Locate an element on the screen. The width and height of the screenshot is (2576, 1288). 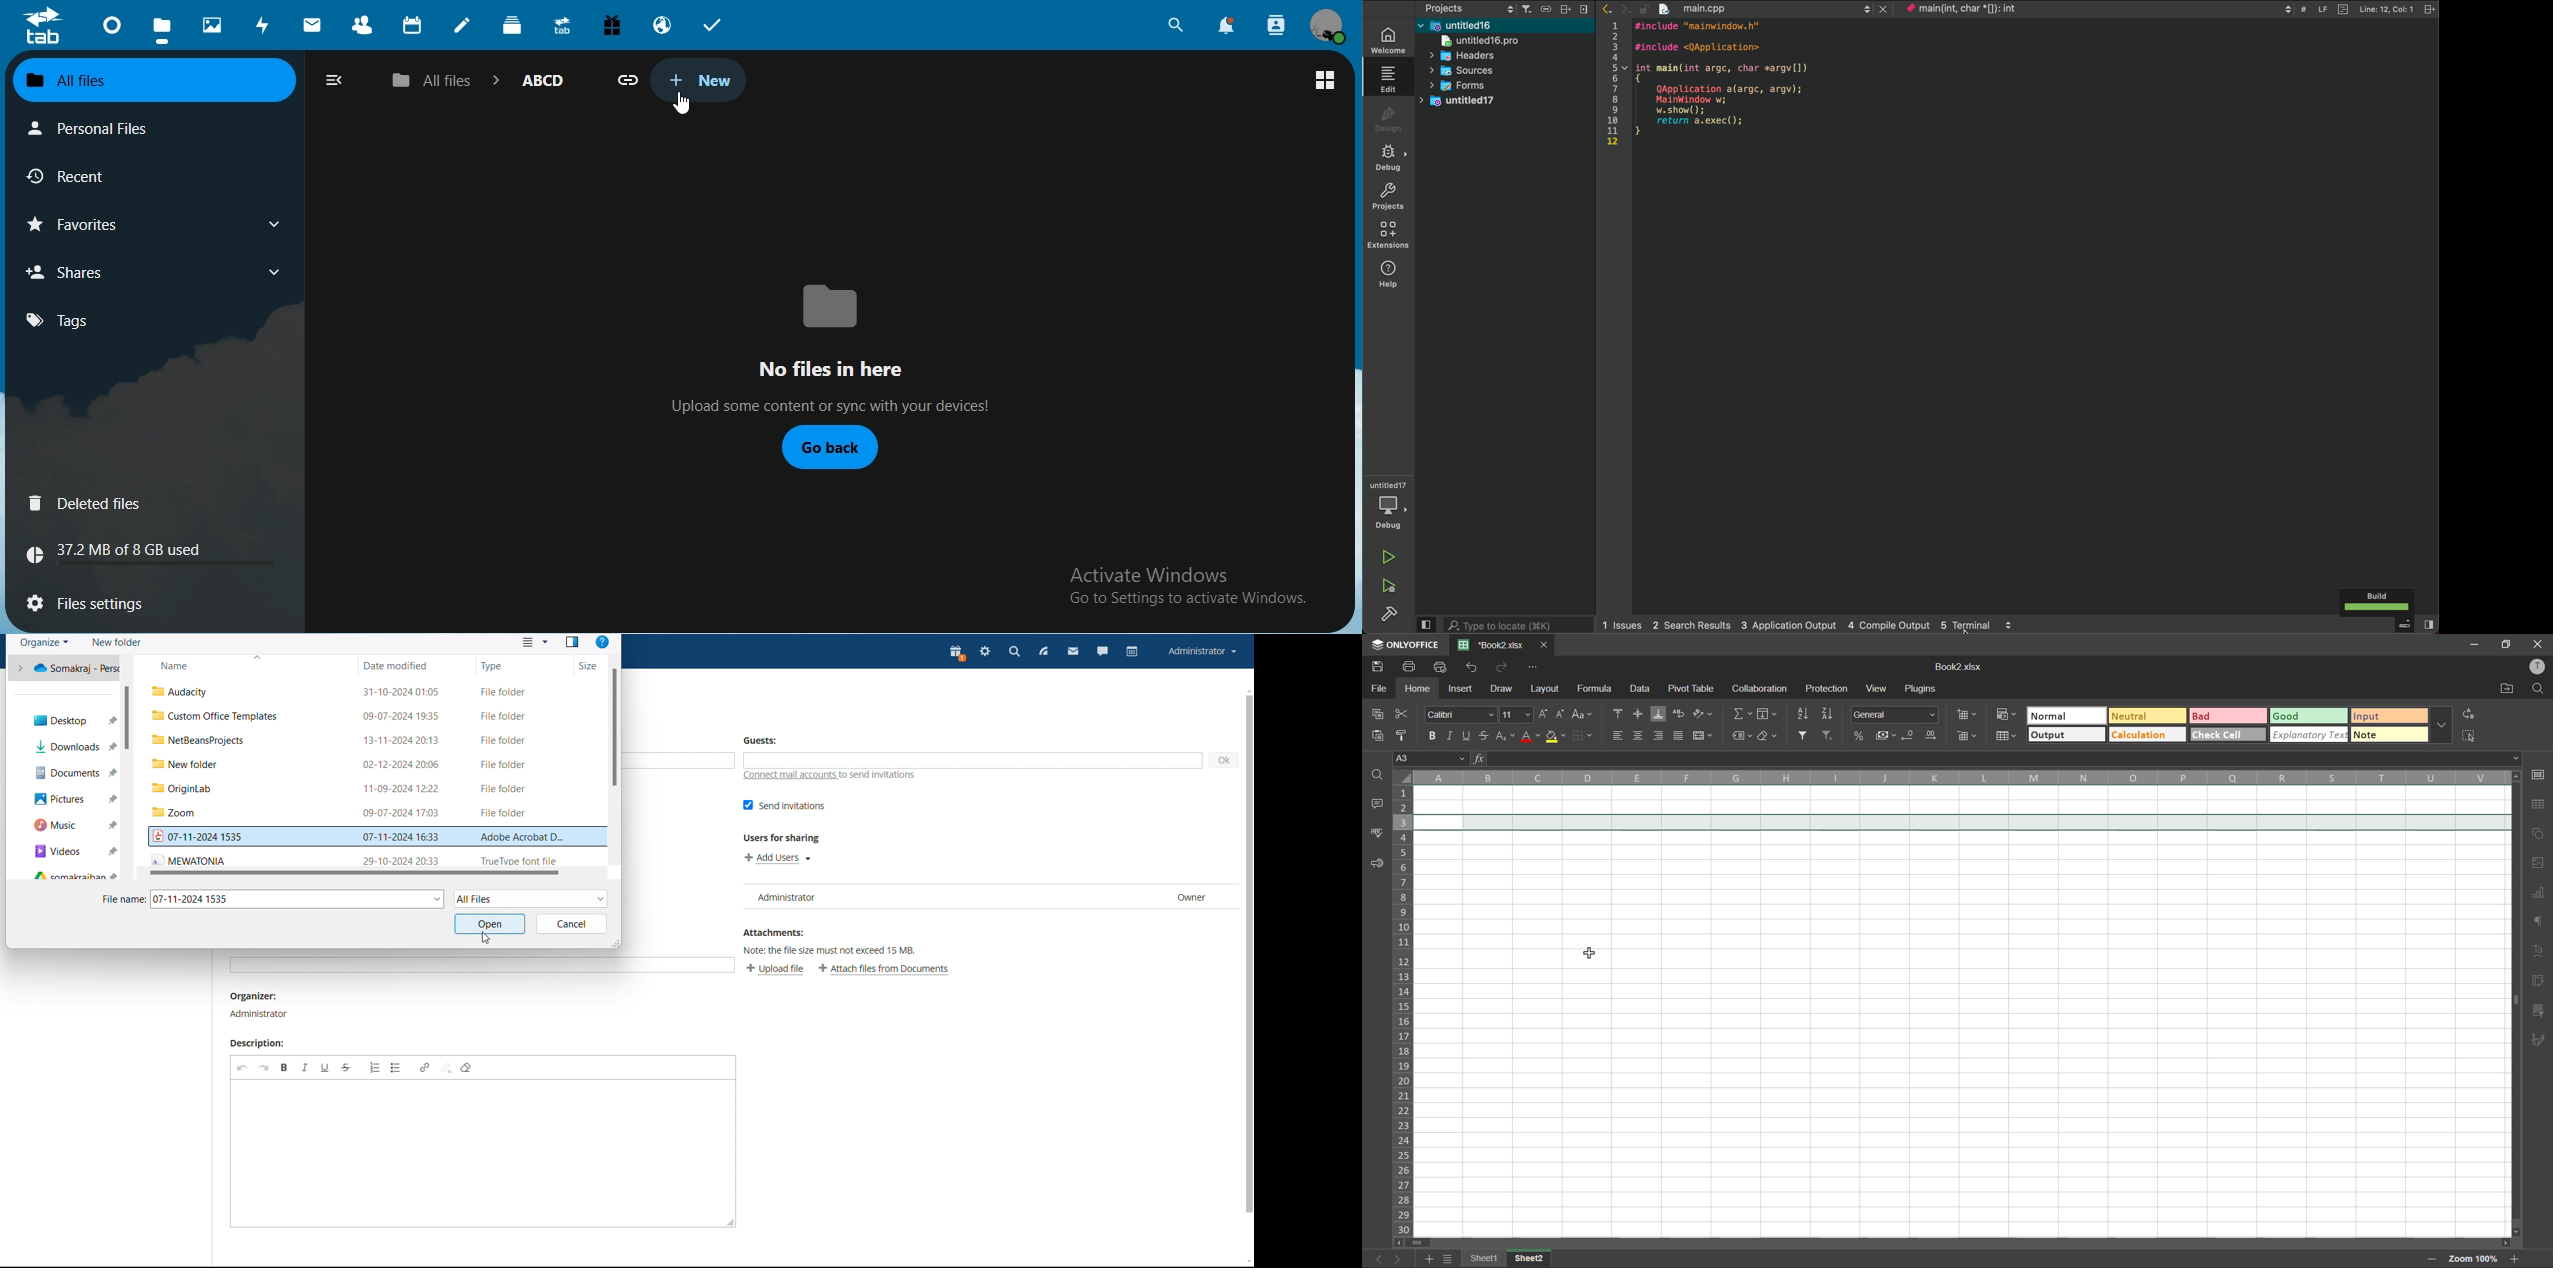
attach files from documents is located at coordinates (885, 969).